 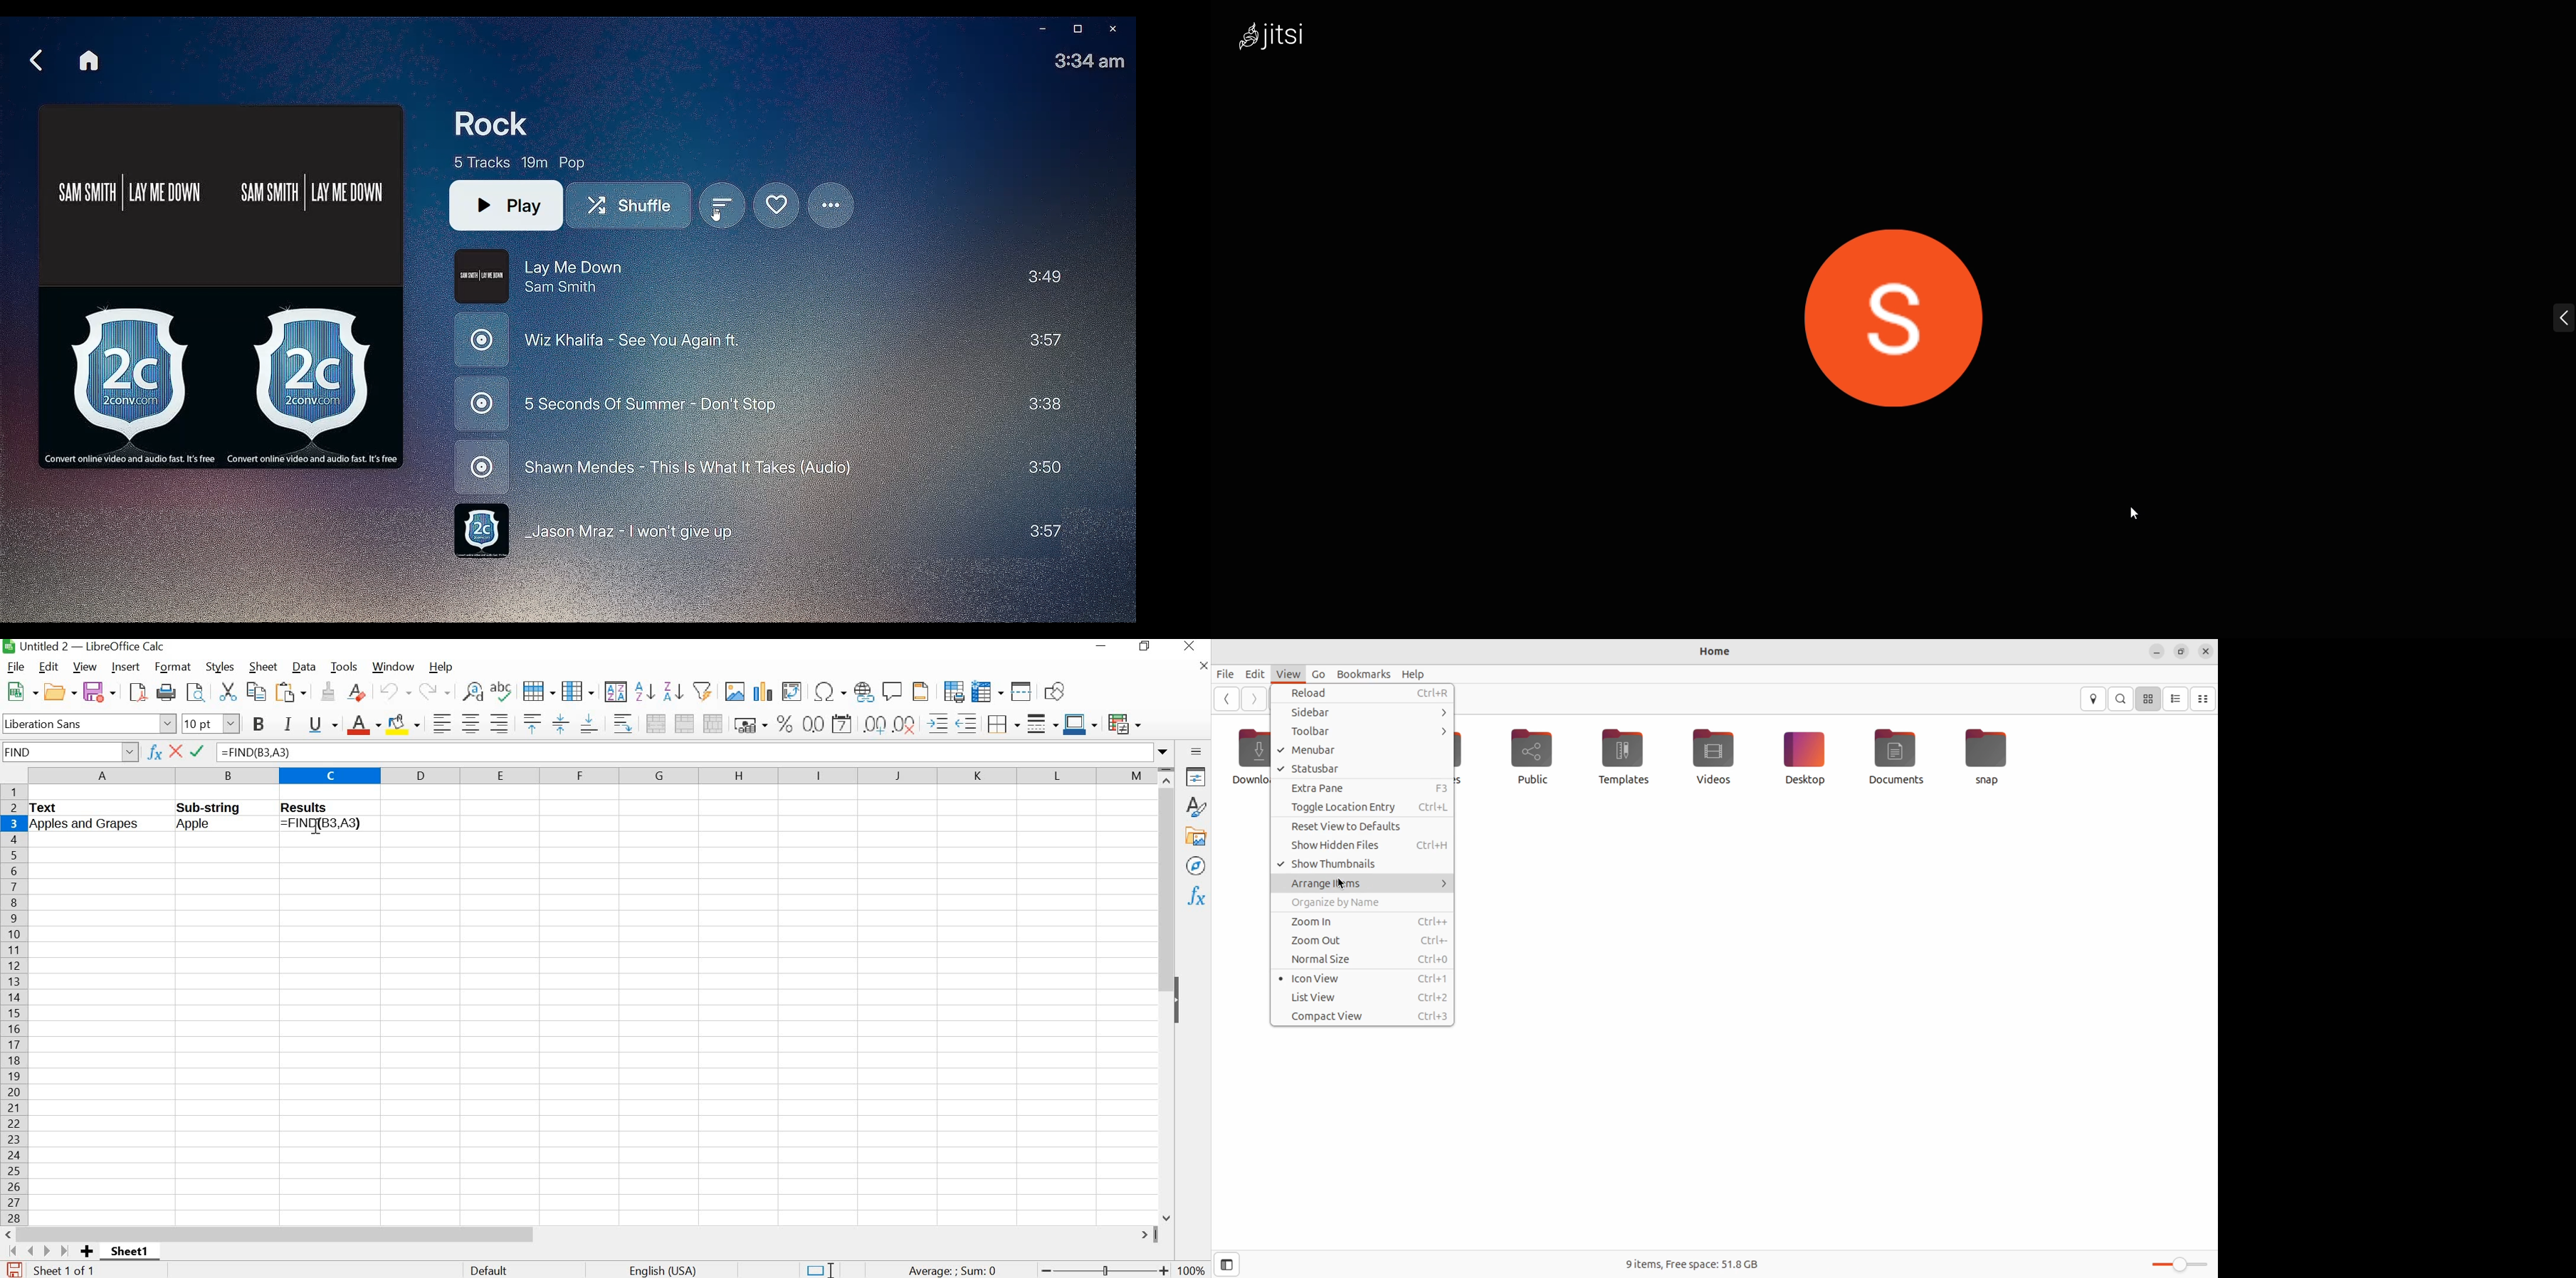 I want to click on underline, so click(x=322, y=724).